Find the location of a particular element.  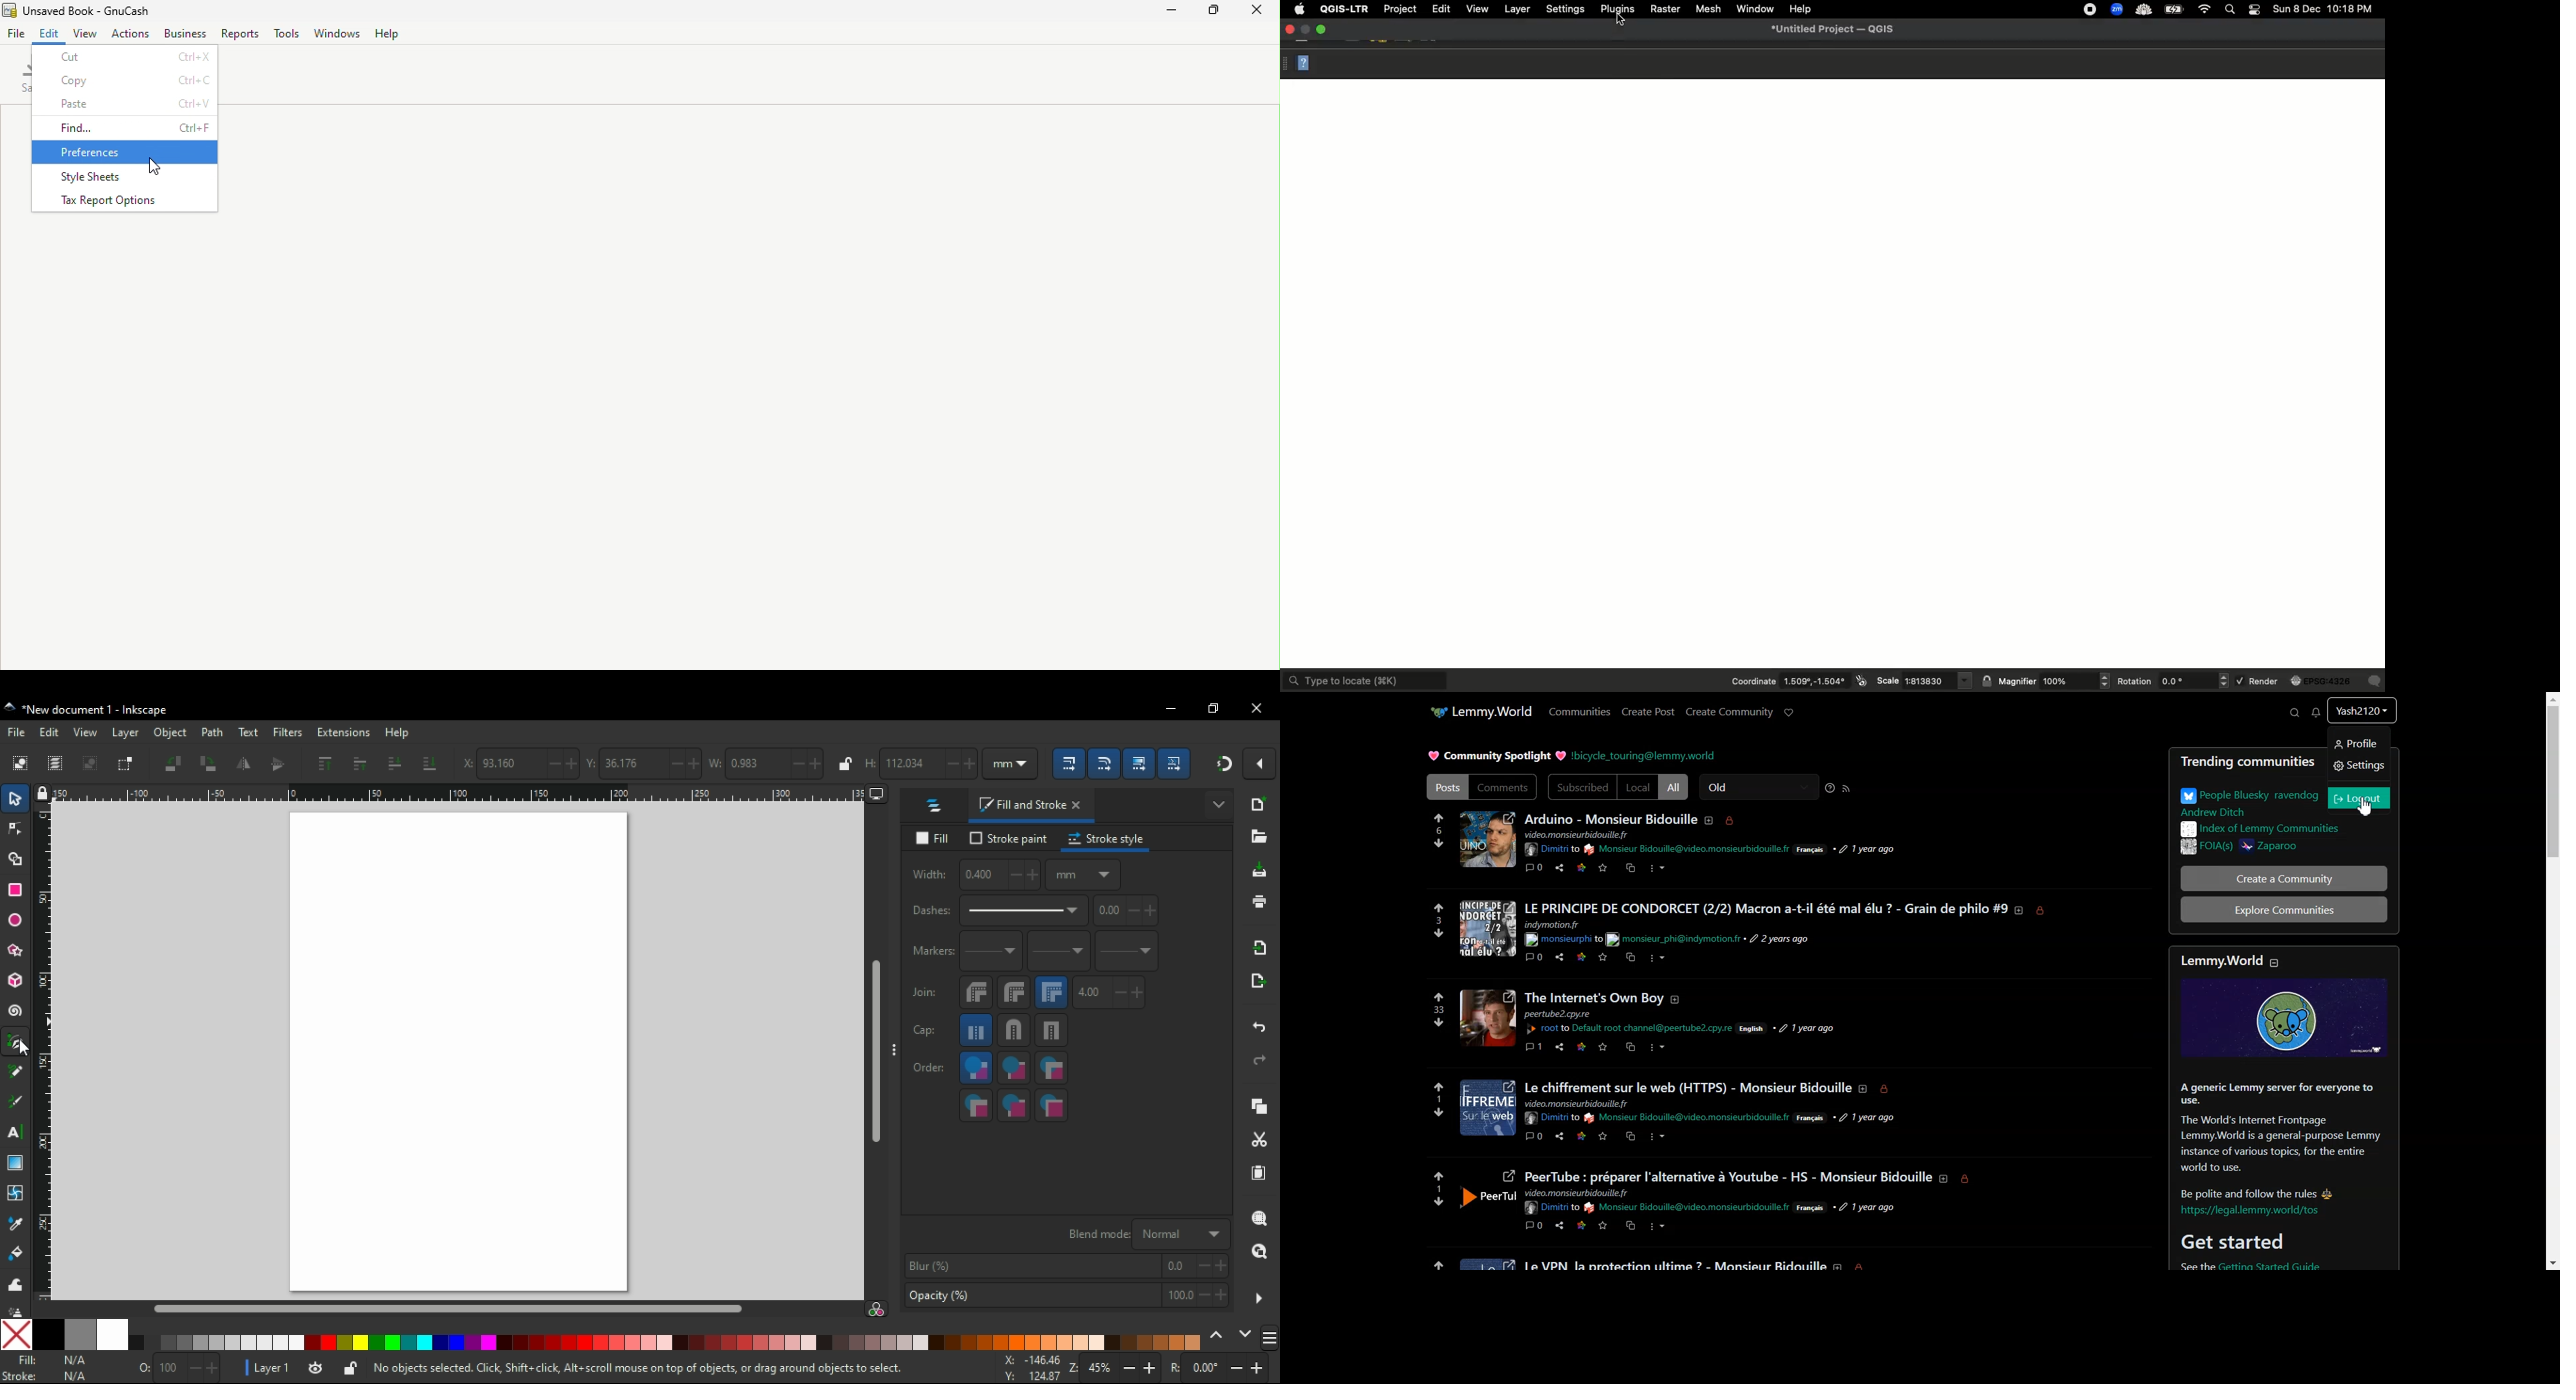

Maximize is located at coordinates (1322, 29).